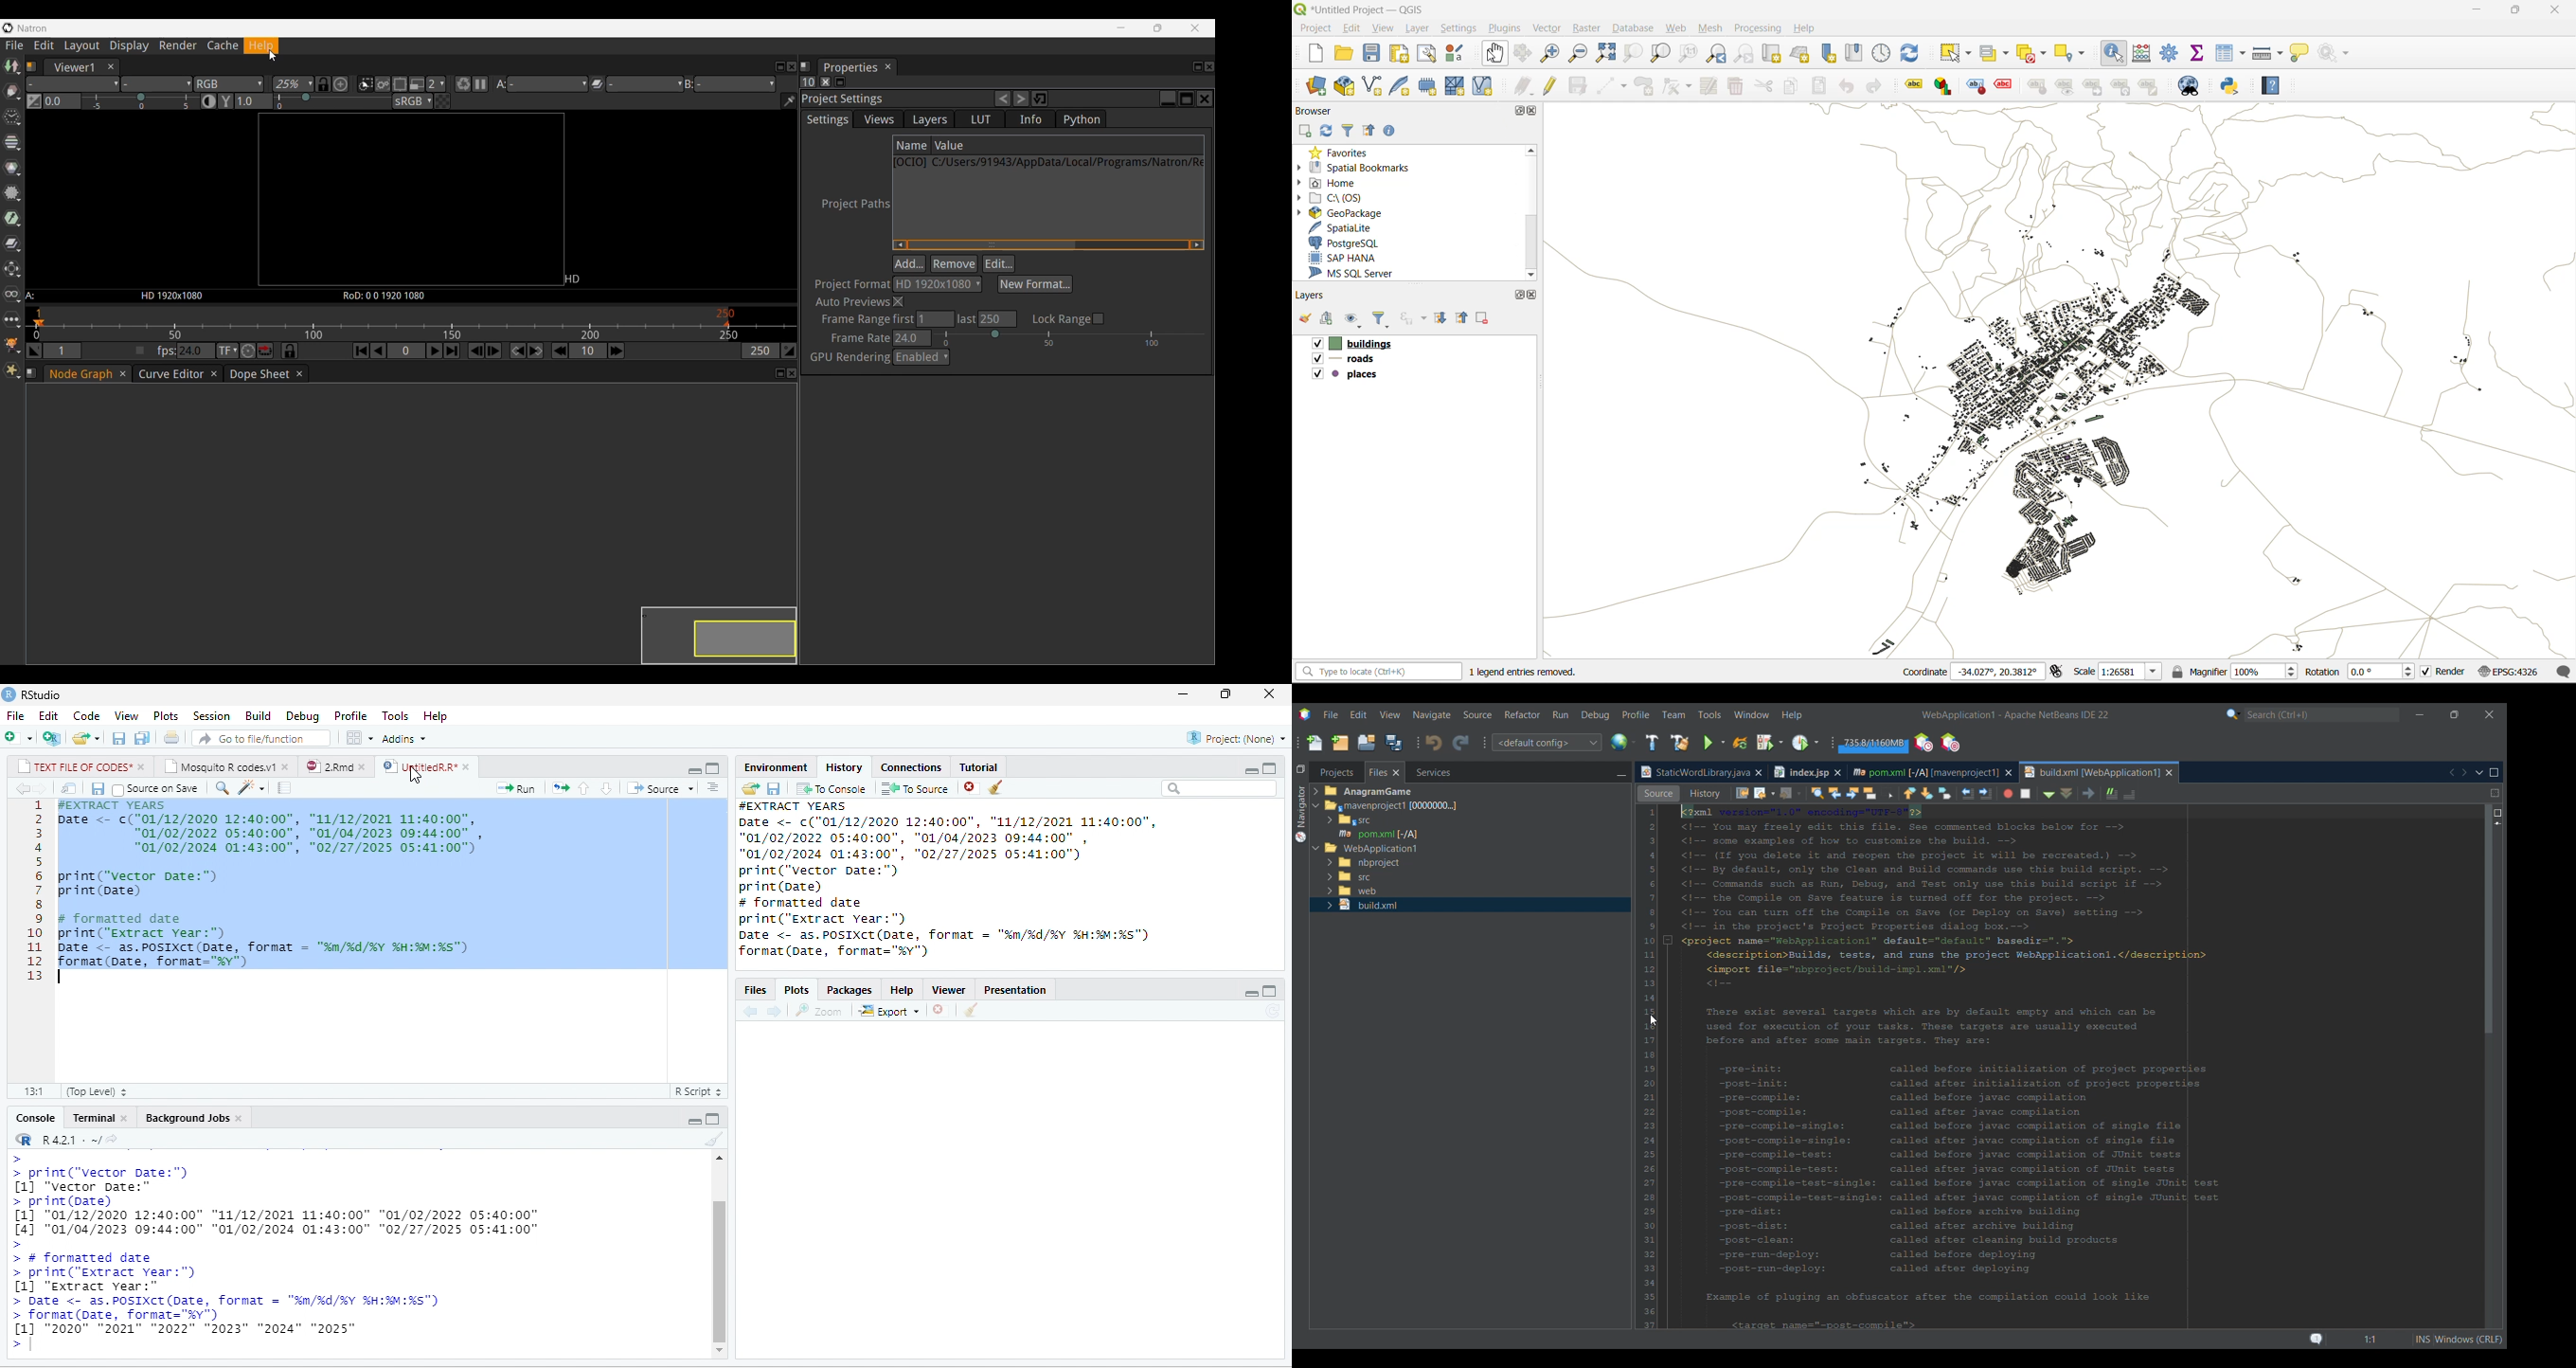 This screenshot has width=2576, height=1372. What do you see at coordinates (715, 1139) in the screenshot?
I see `clear` at bounding box center [715, 1139].